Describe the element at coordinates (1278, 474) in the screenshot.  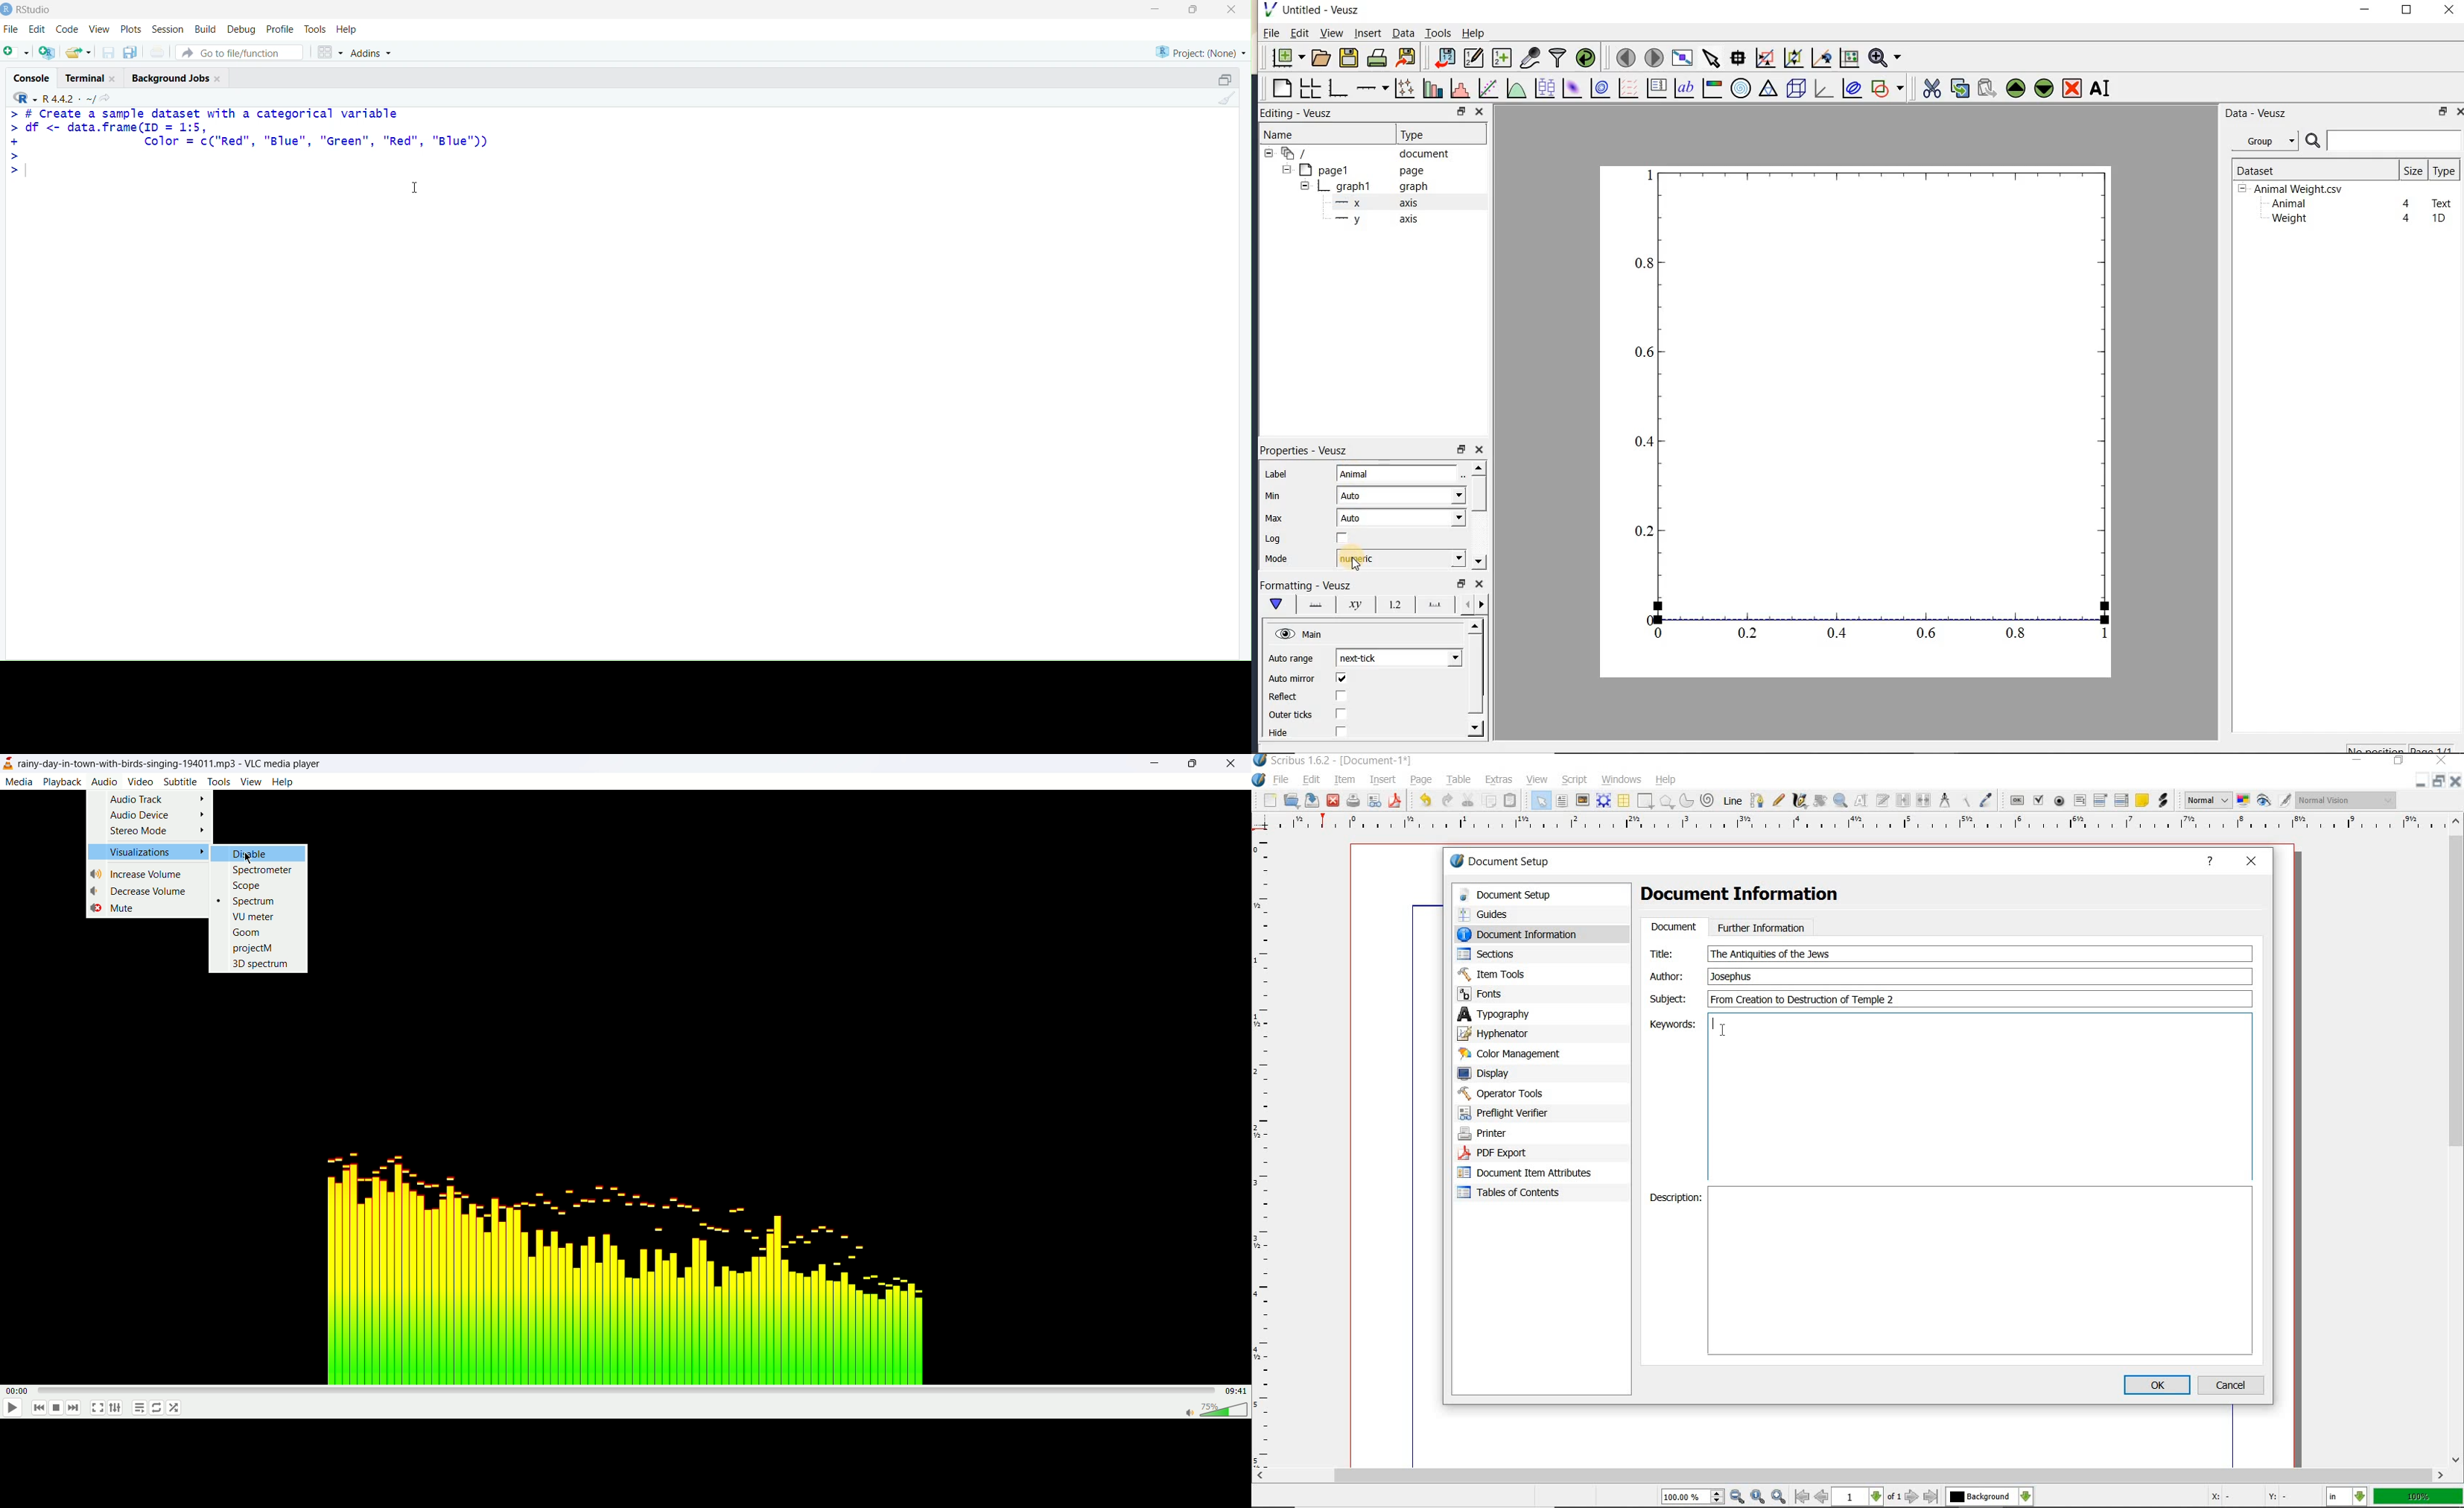
I see `Label` at that location.